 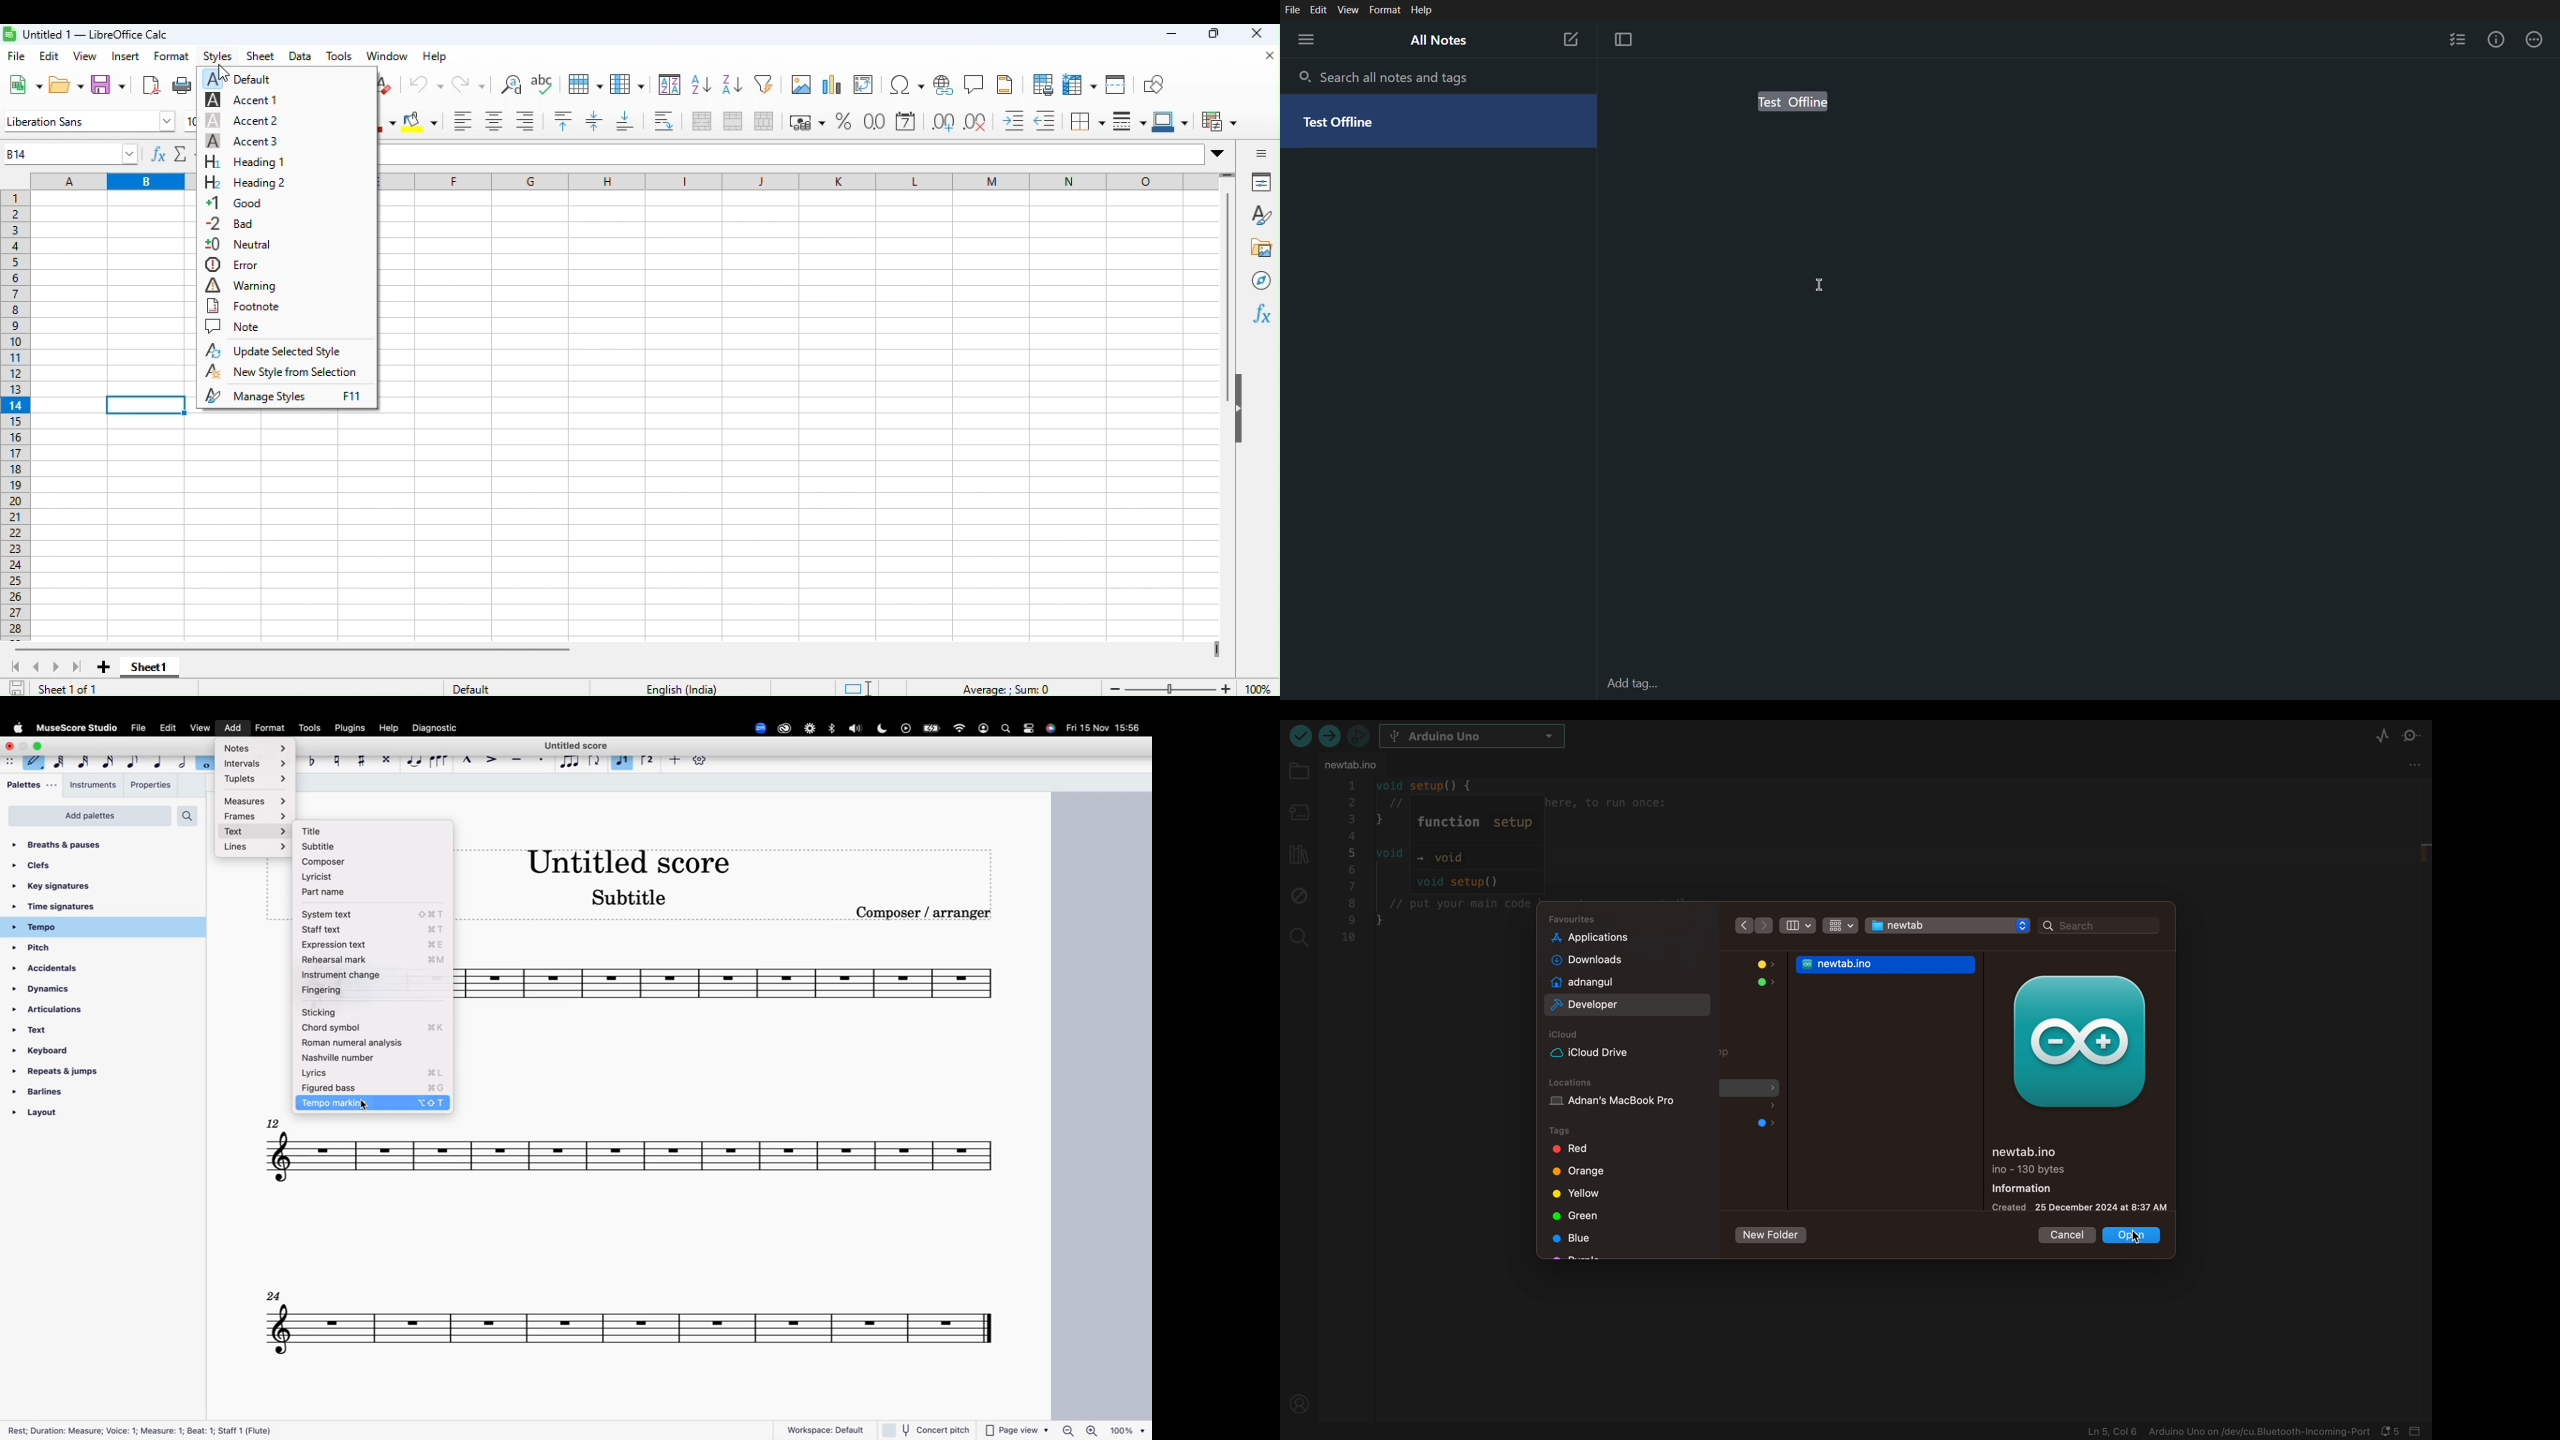 I want to click on 64th note, so click(x=55, y=762).